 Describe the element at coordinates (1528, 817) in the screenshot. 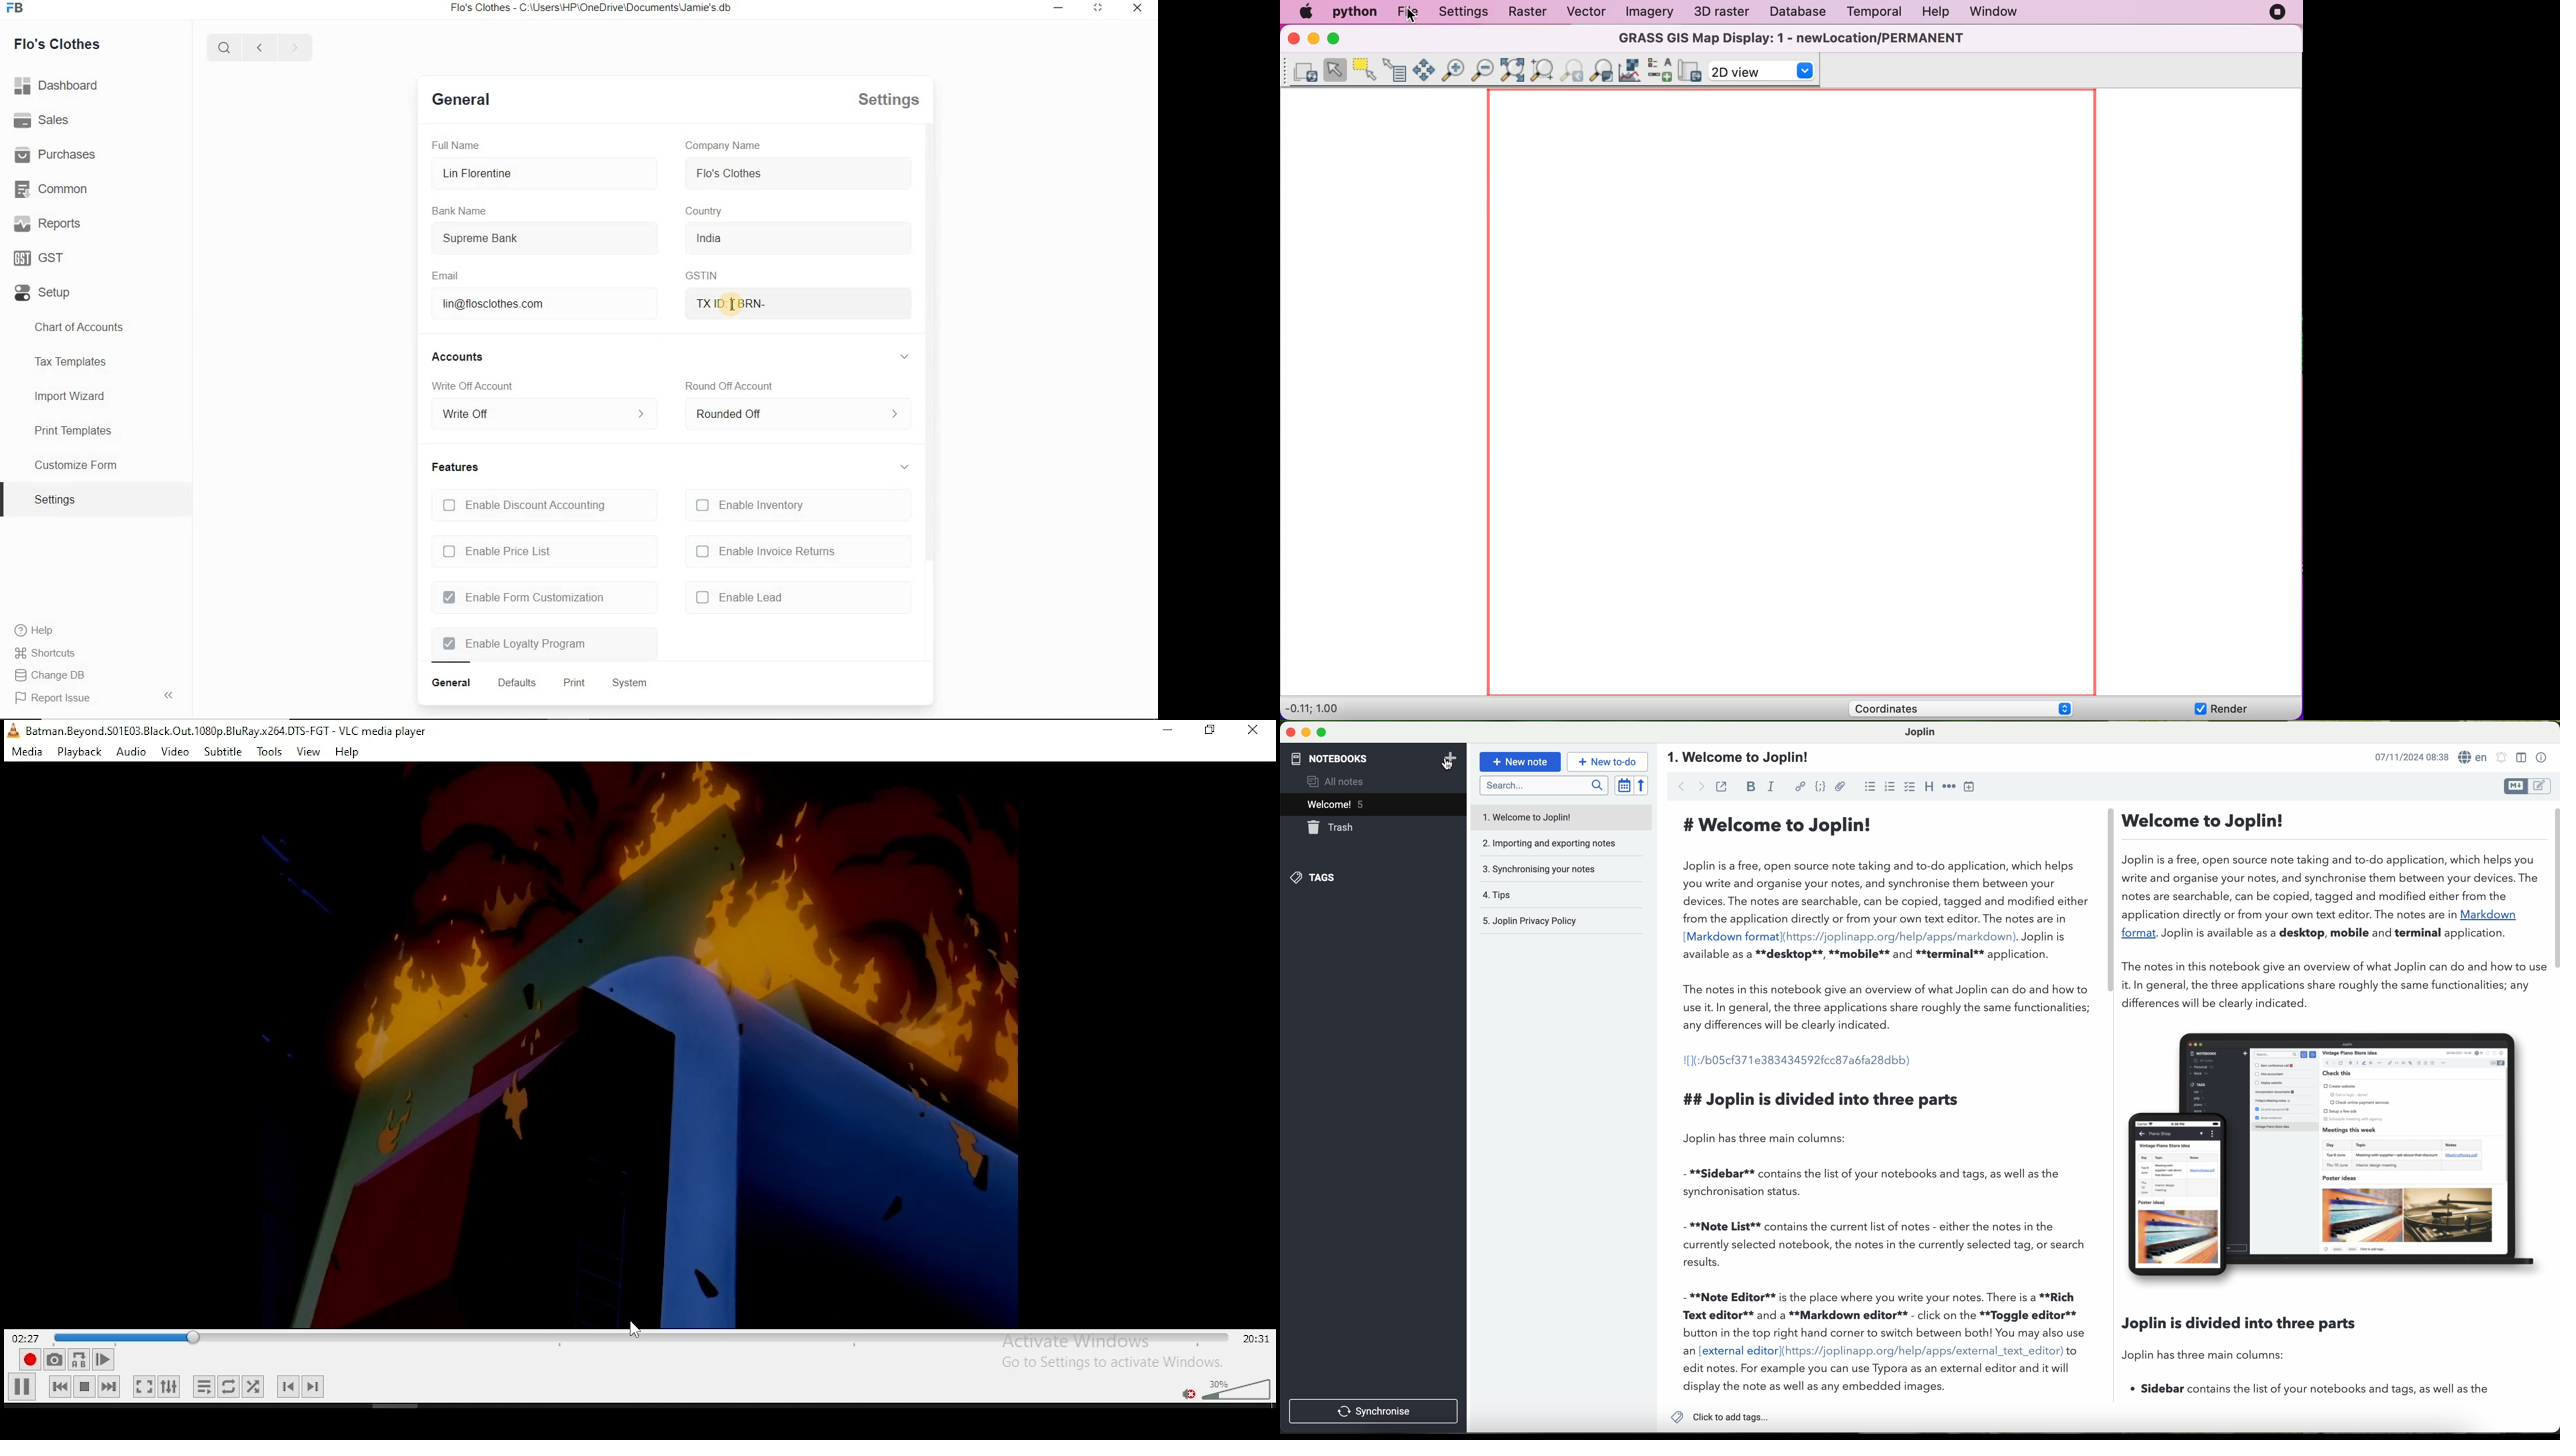

I see `welcome to Joplin` at that location.